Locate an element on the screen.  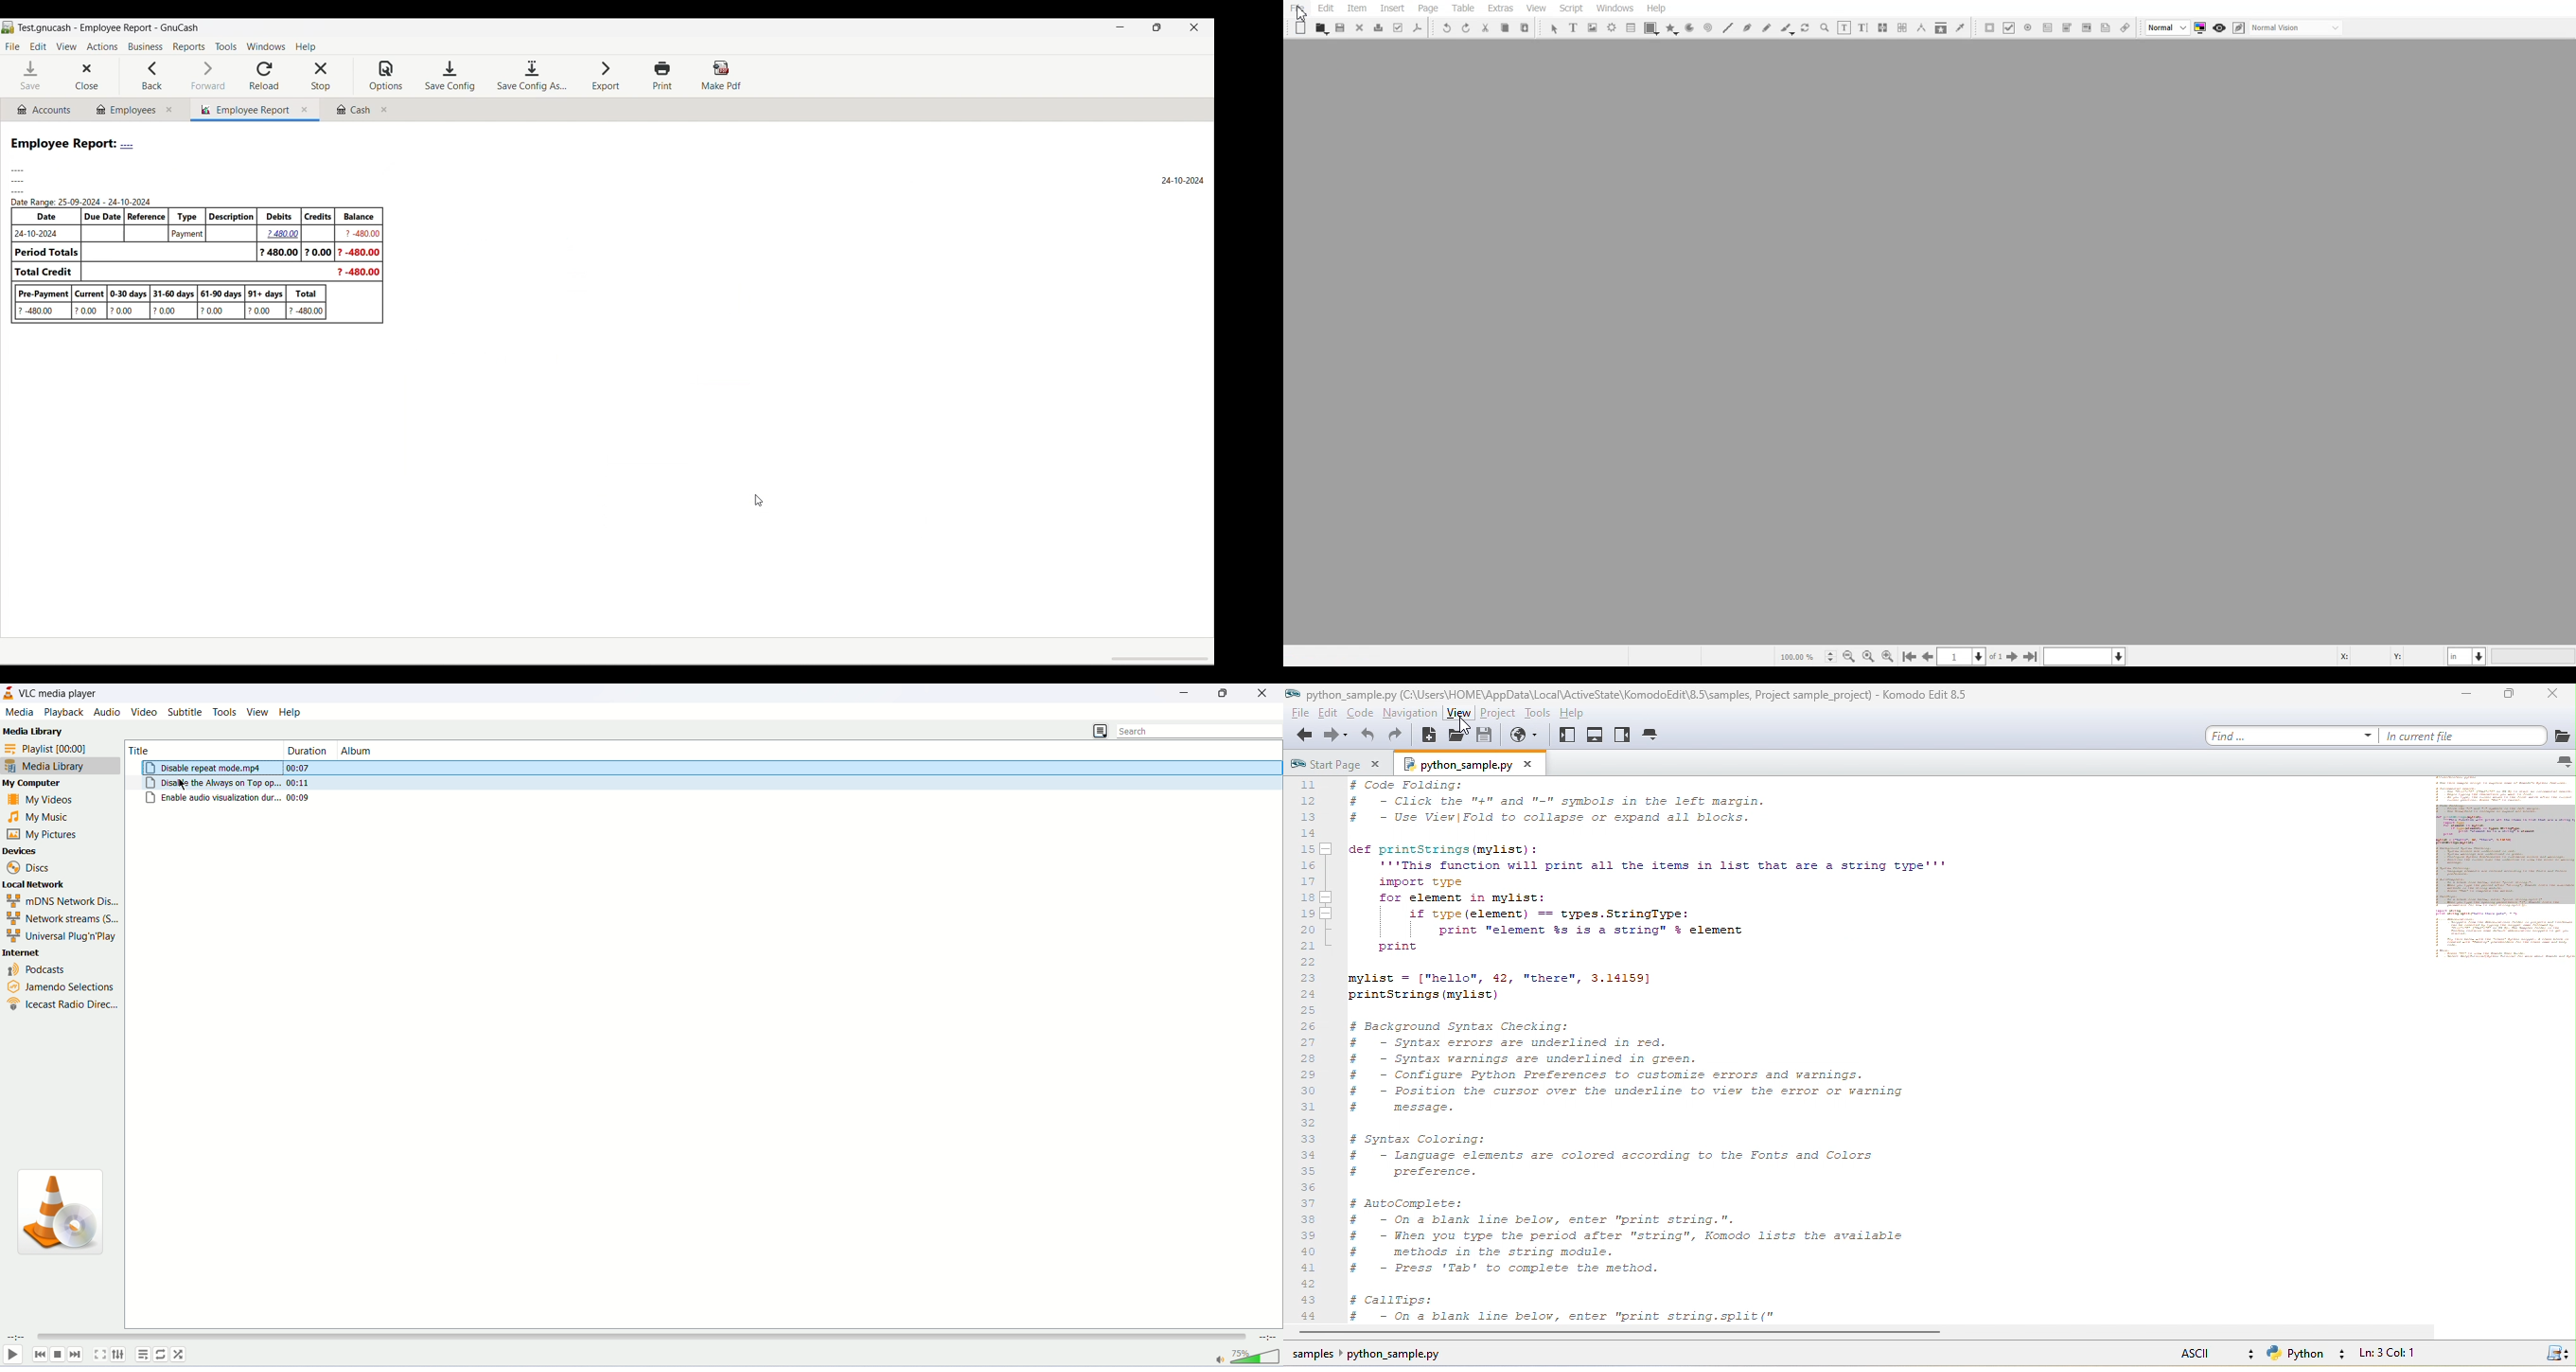
End date of report is located at coordinates (1183, 180).